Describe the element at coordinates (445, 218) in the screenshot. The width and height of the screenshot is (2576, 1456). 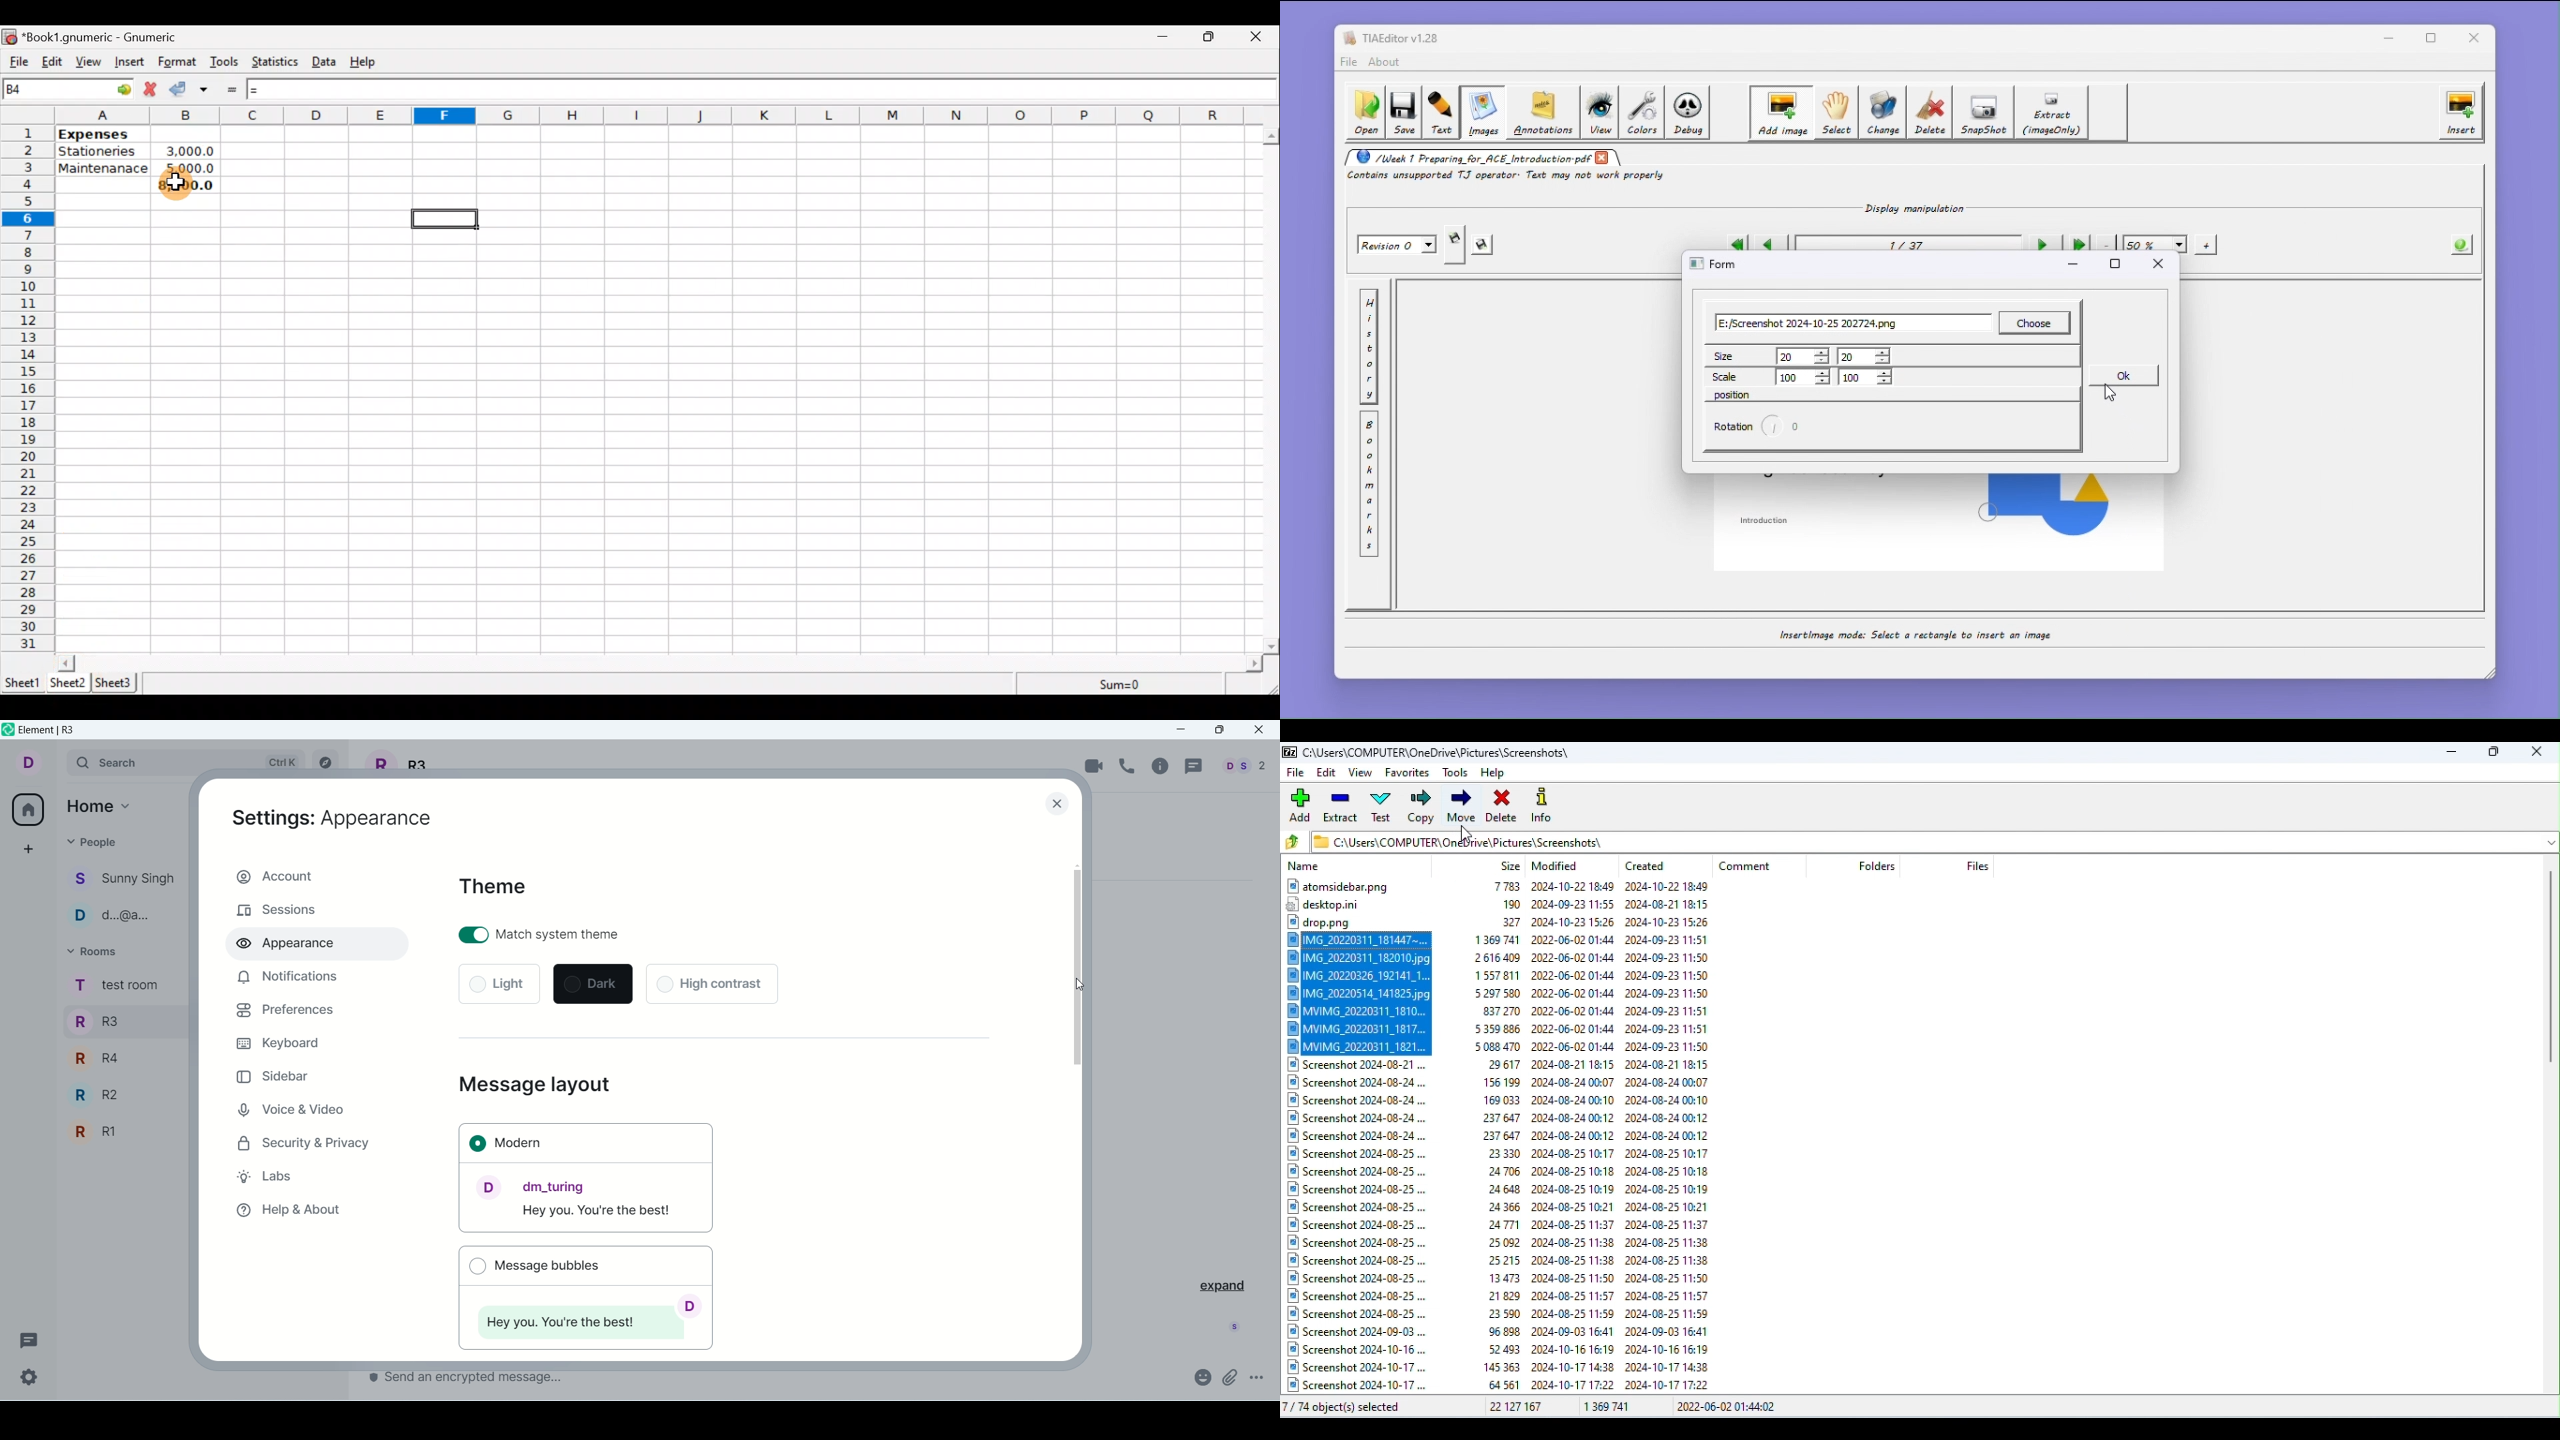
I see `Selected cell` at that location.